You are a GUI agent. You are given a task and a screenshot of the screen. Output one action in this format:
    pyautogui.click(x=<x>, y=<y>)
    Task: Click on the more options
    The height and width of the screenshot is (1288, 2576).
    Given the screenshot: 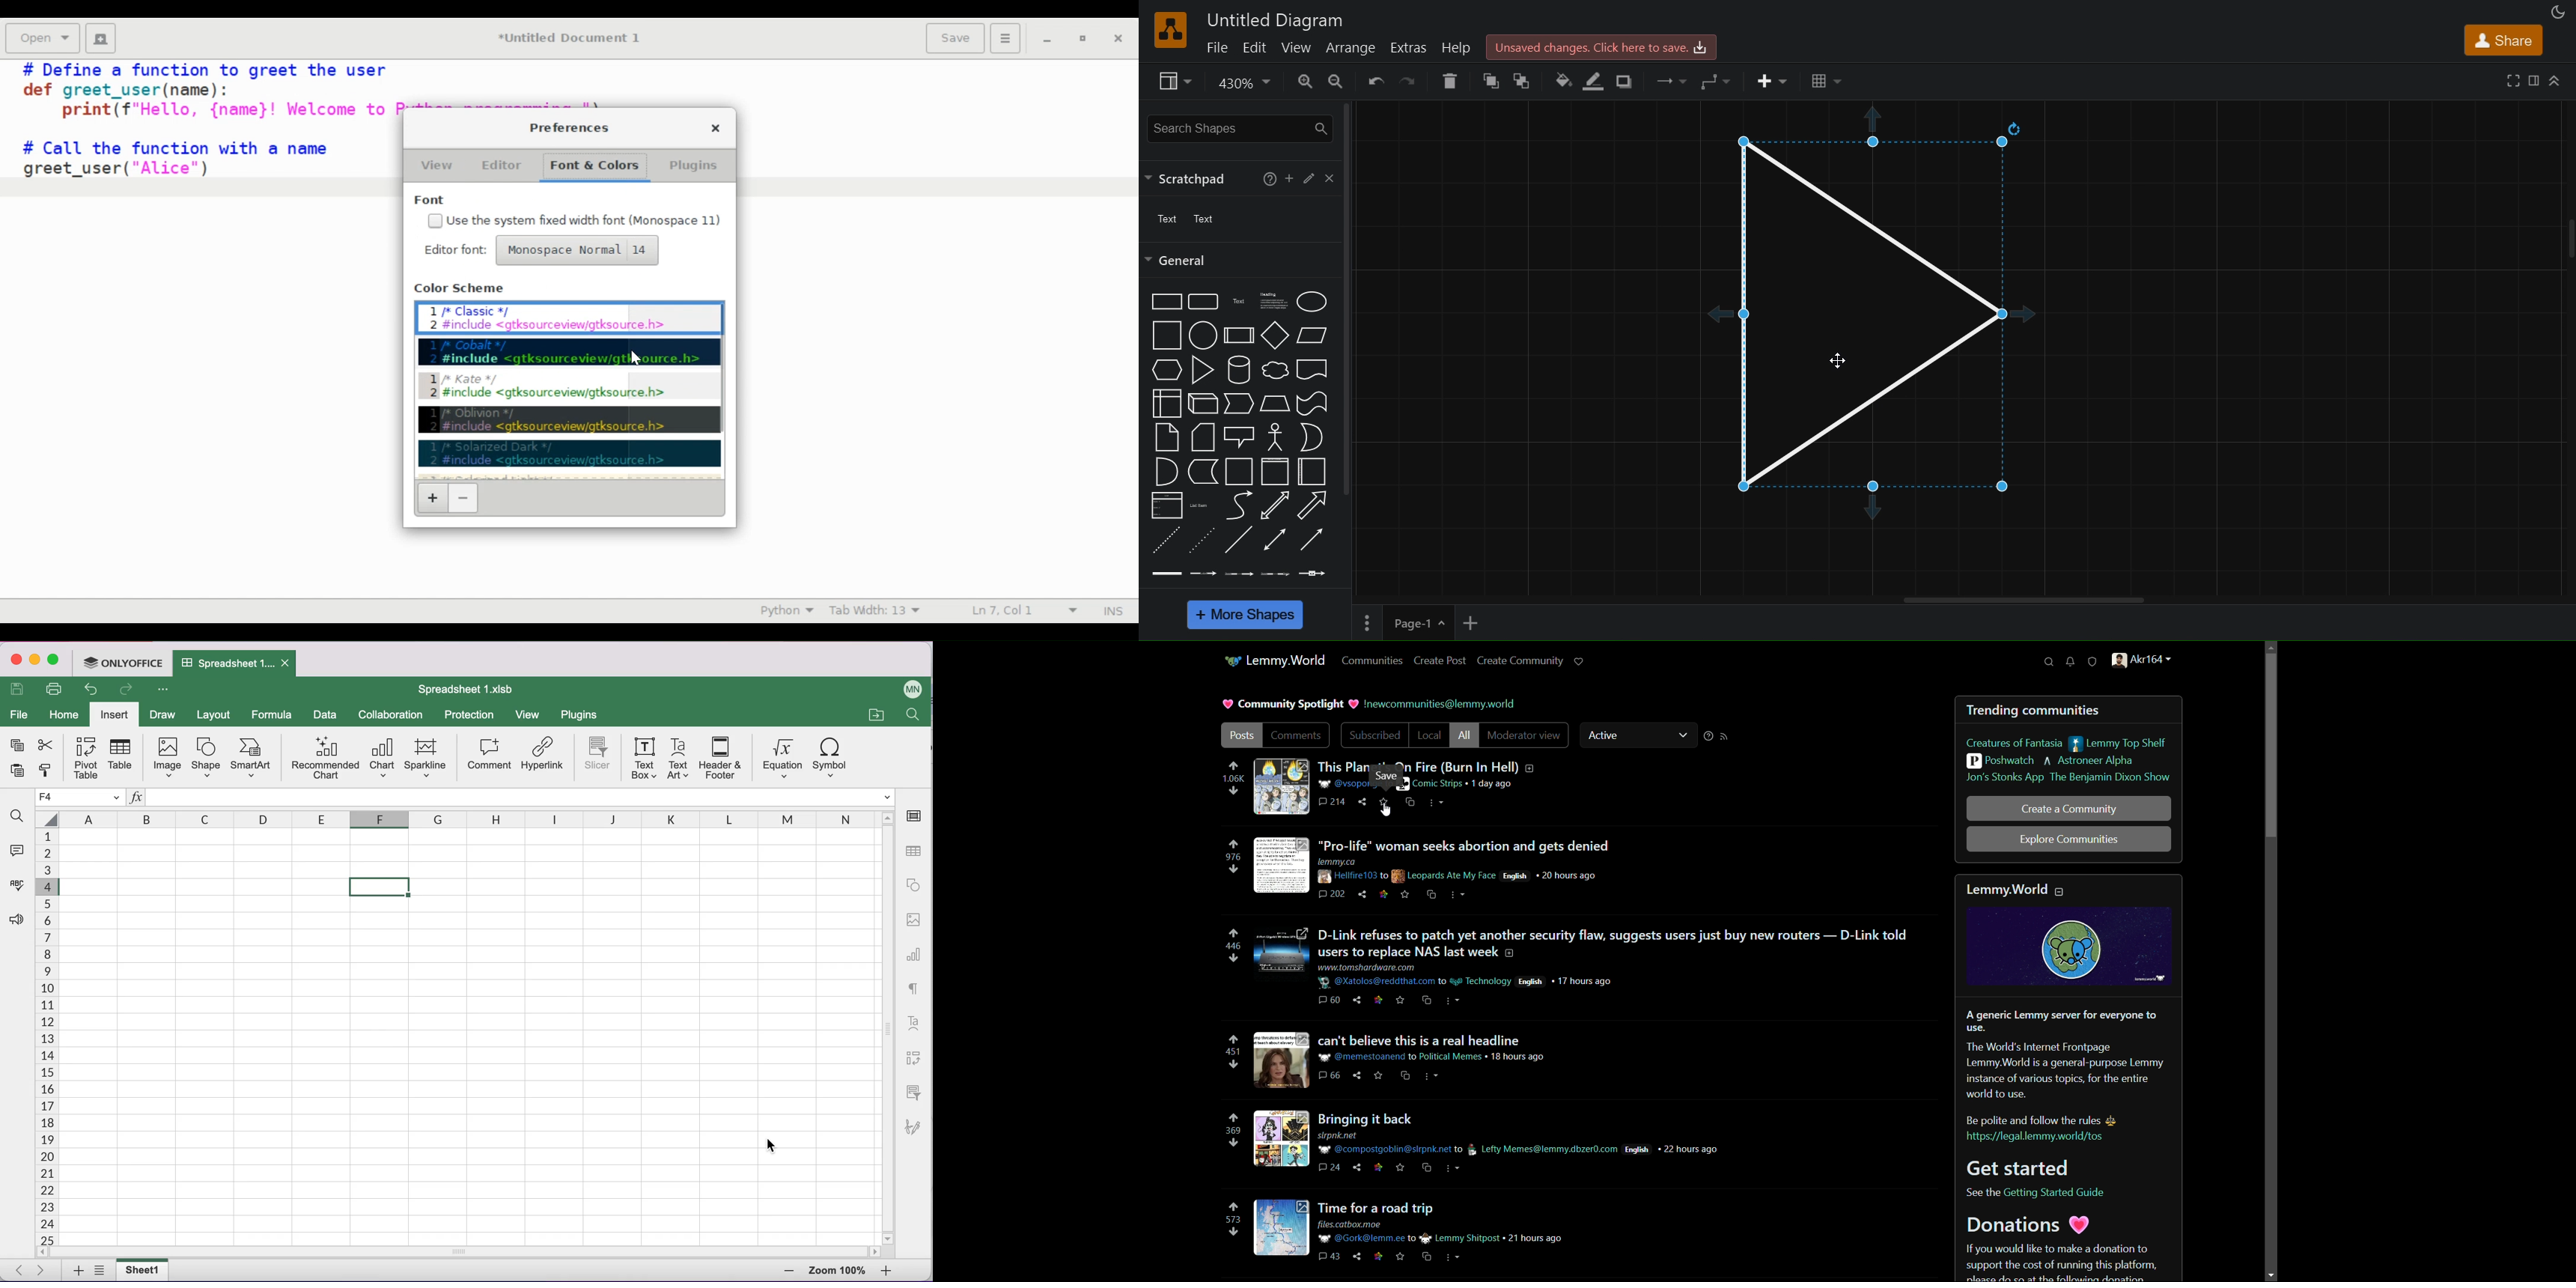 What is the action you would take?
    pyautogui.click(x=166, y=692)
    